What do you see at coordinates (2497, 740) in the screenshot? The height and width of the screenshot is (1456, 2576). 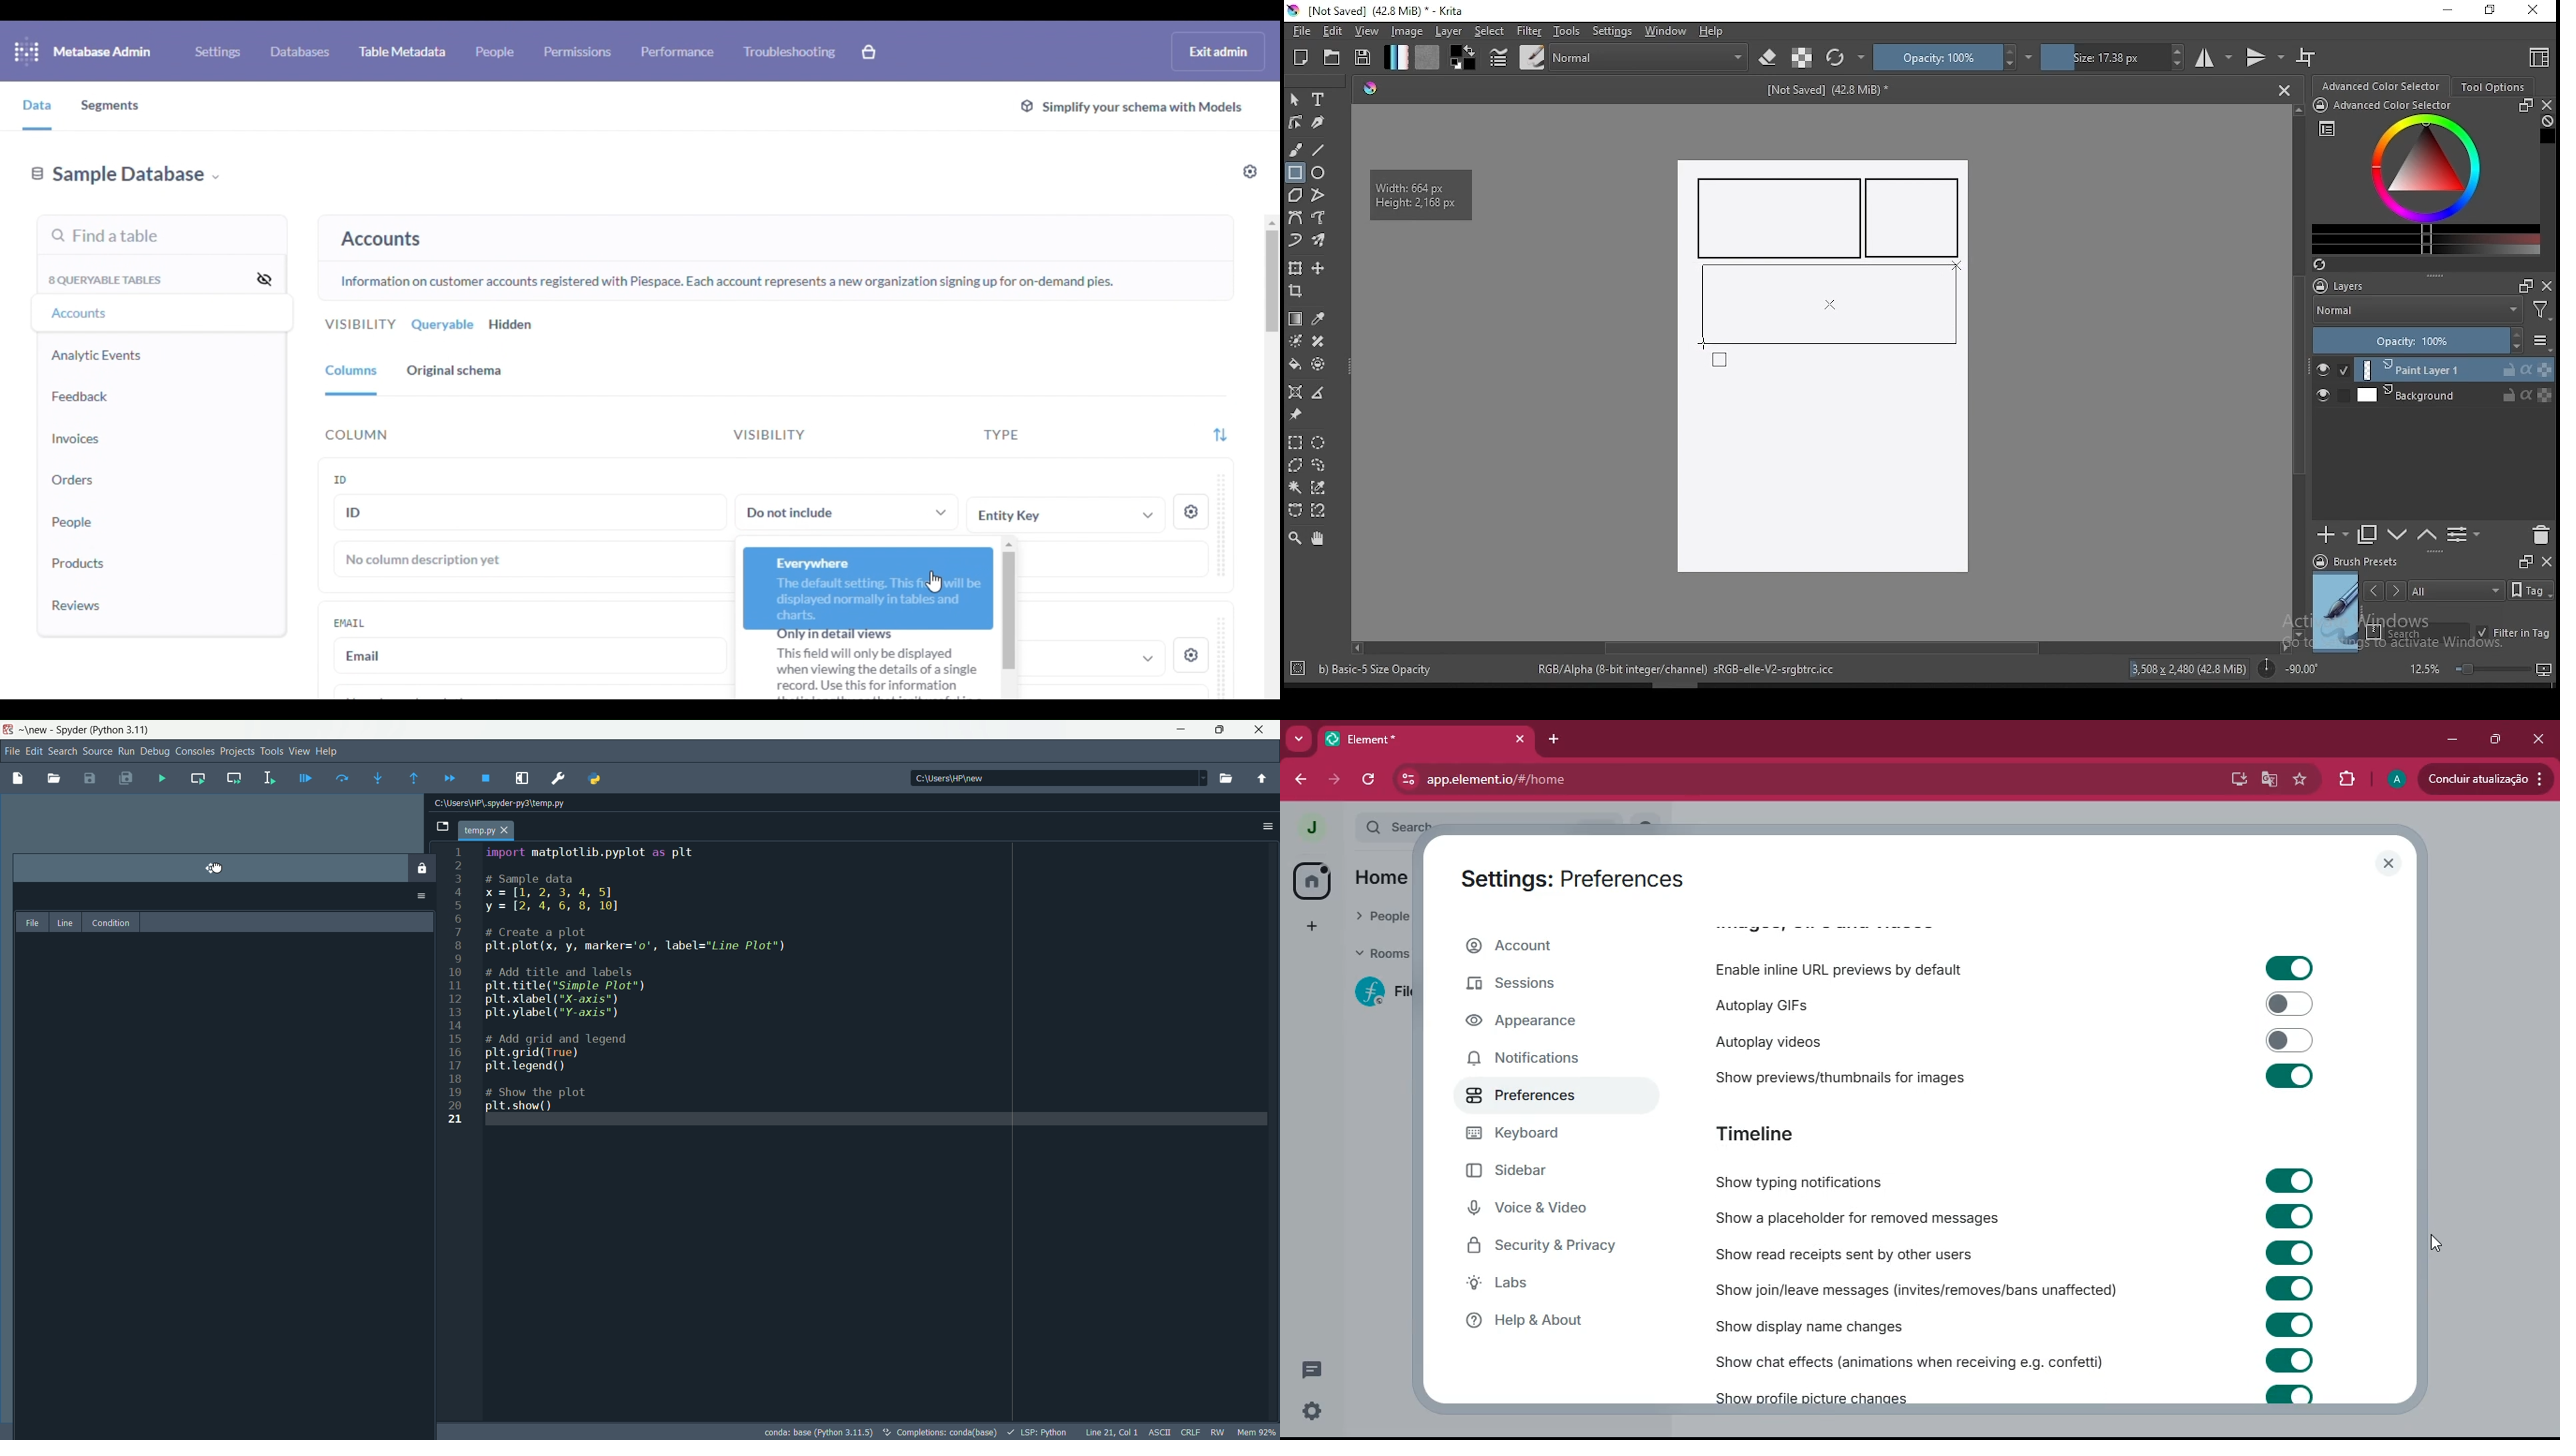 I see `maximize` at bounding box center [2497, 740].